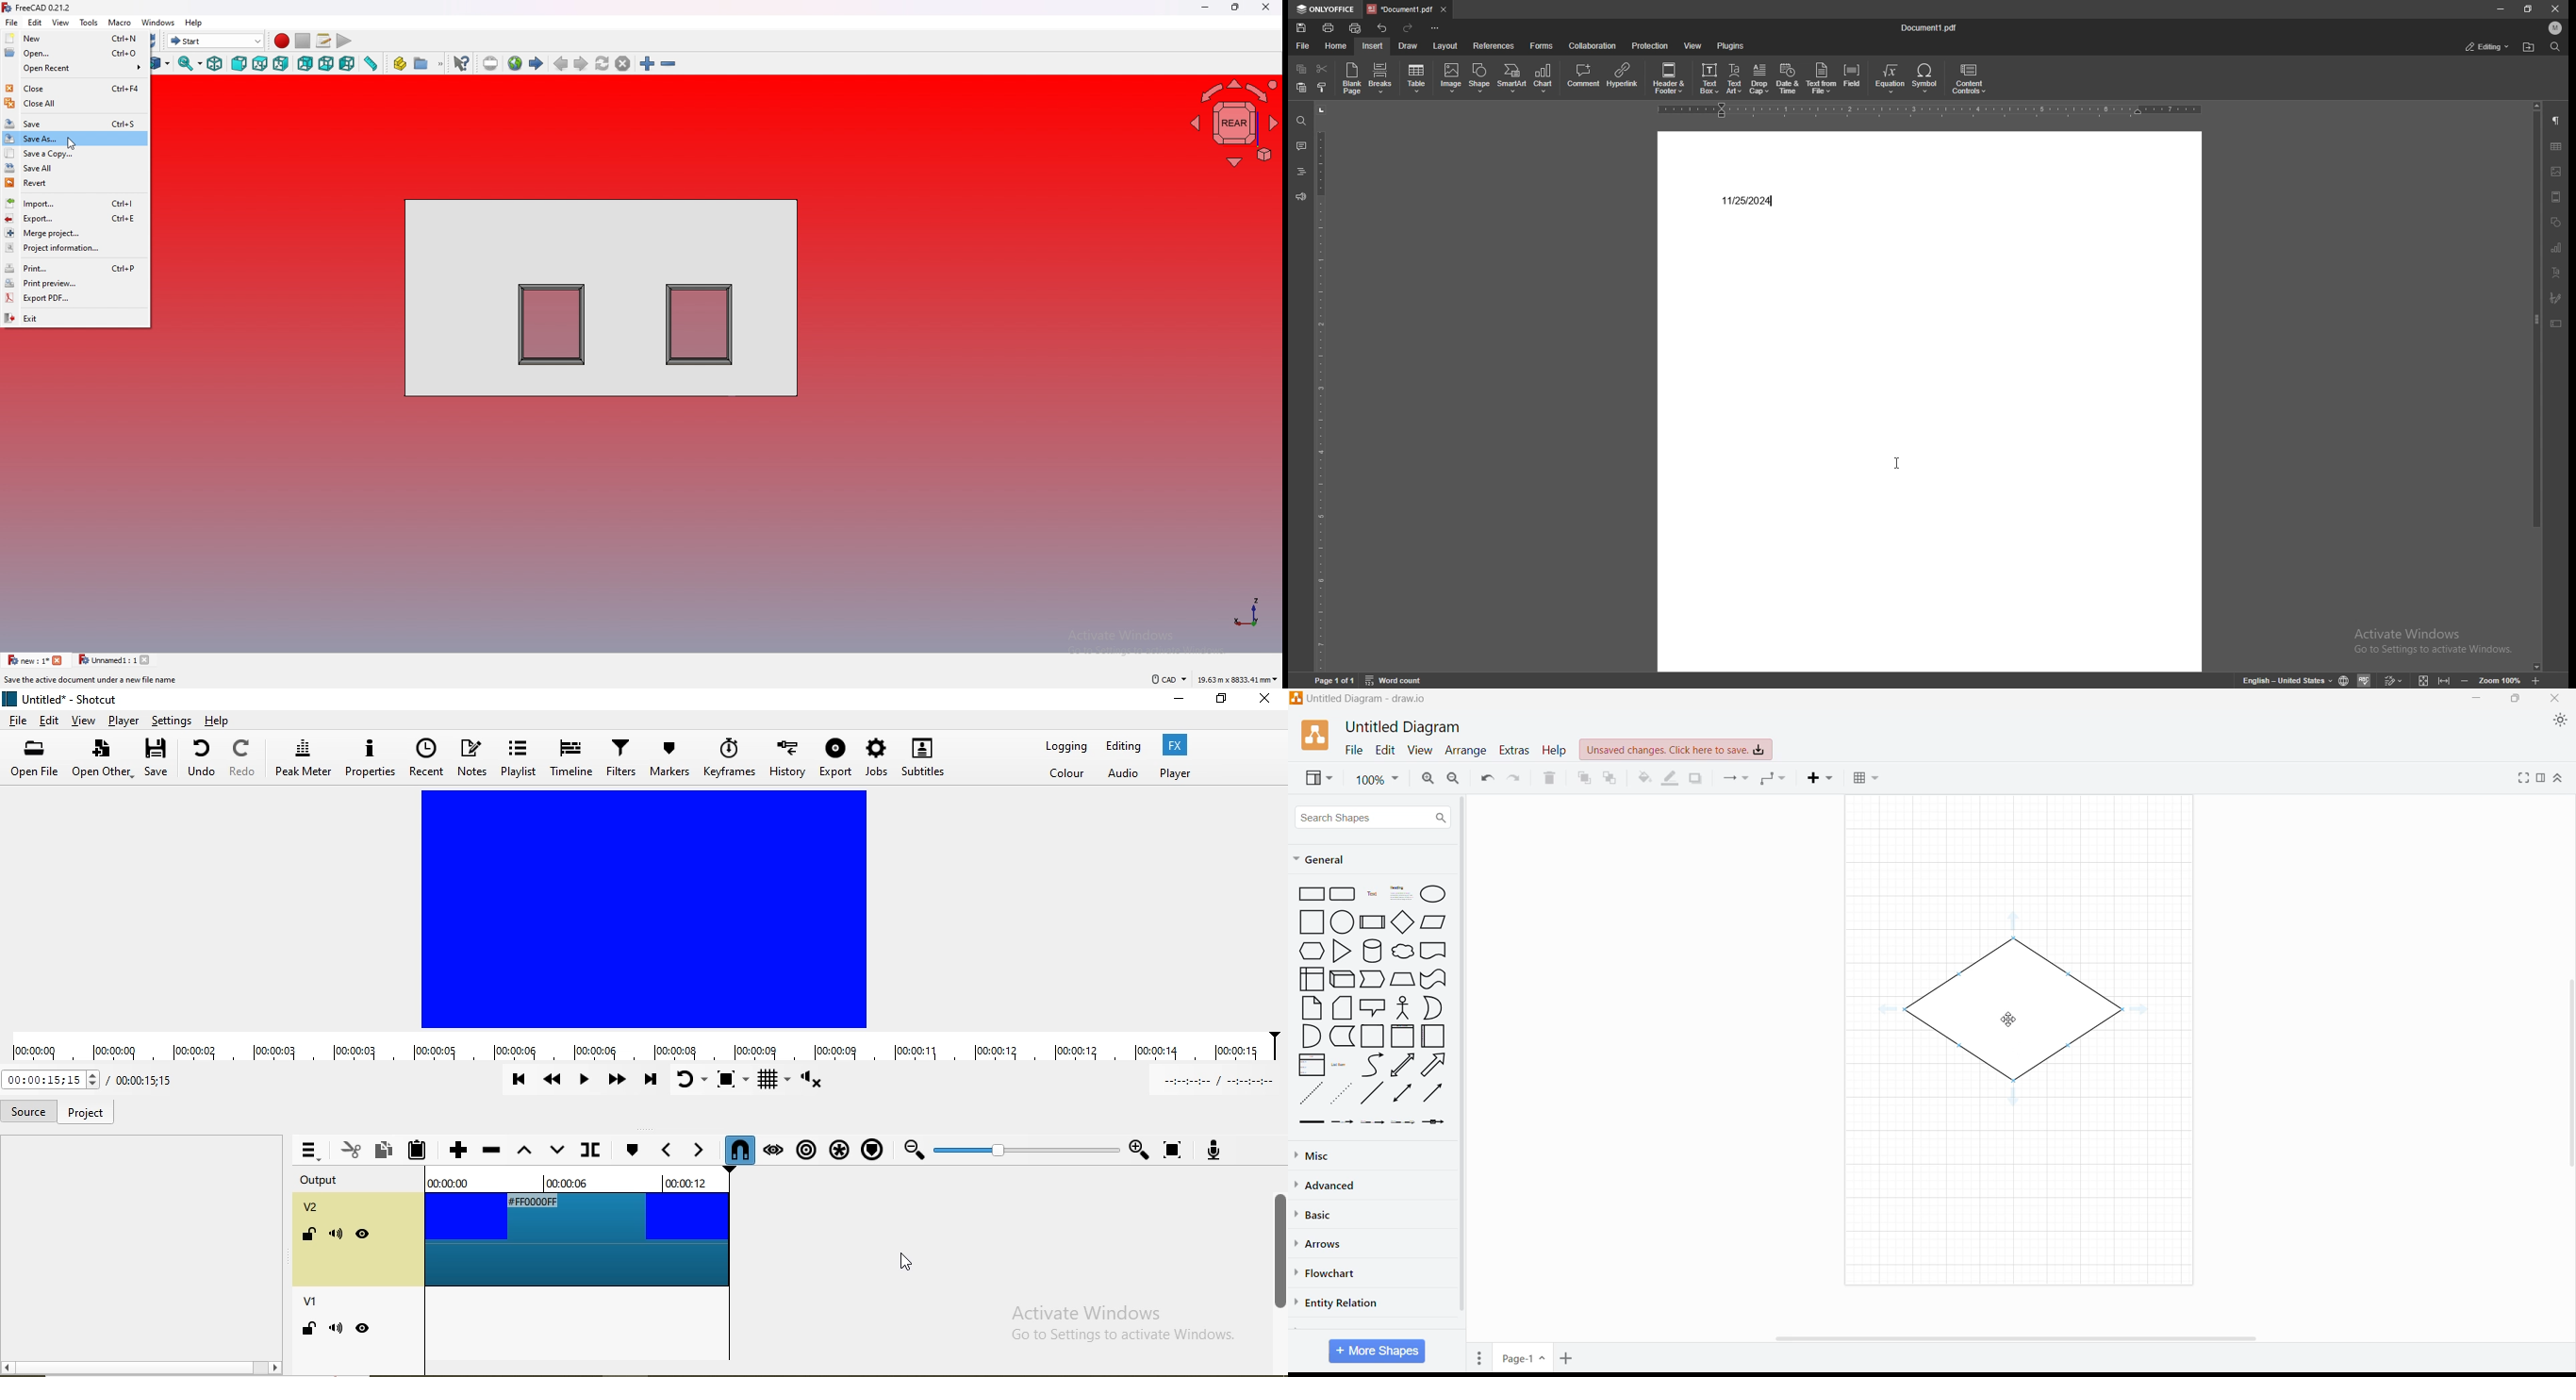 The image size is (2576, 1400). Describe the element at coordinates (1592, 46) in the screenshot. I see `collaboration` at that location.